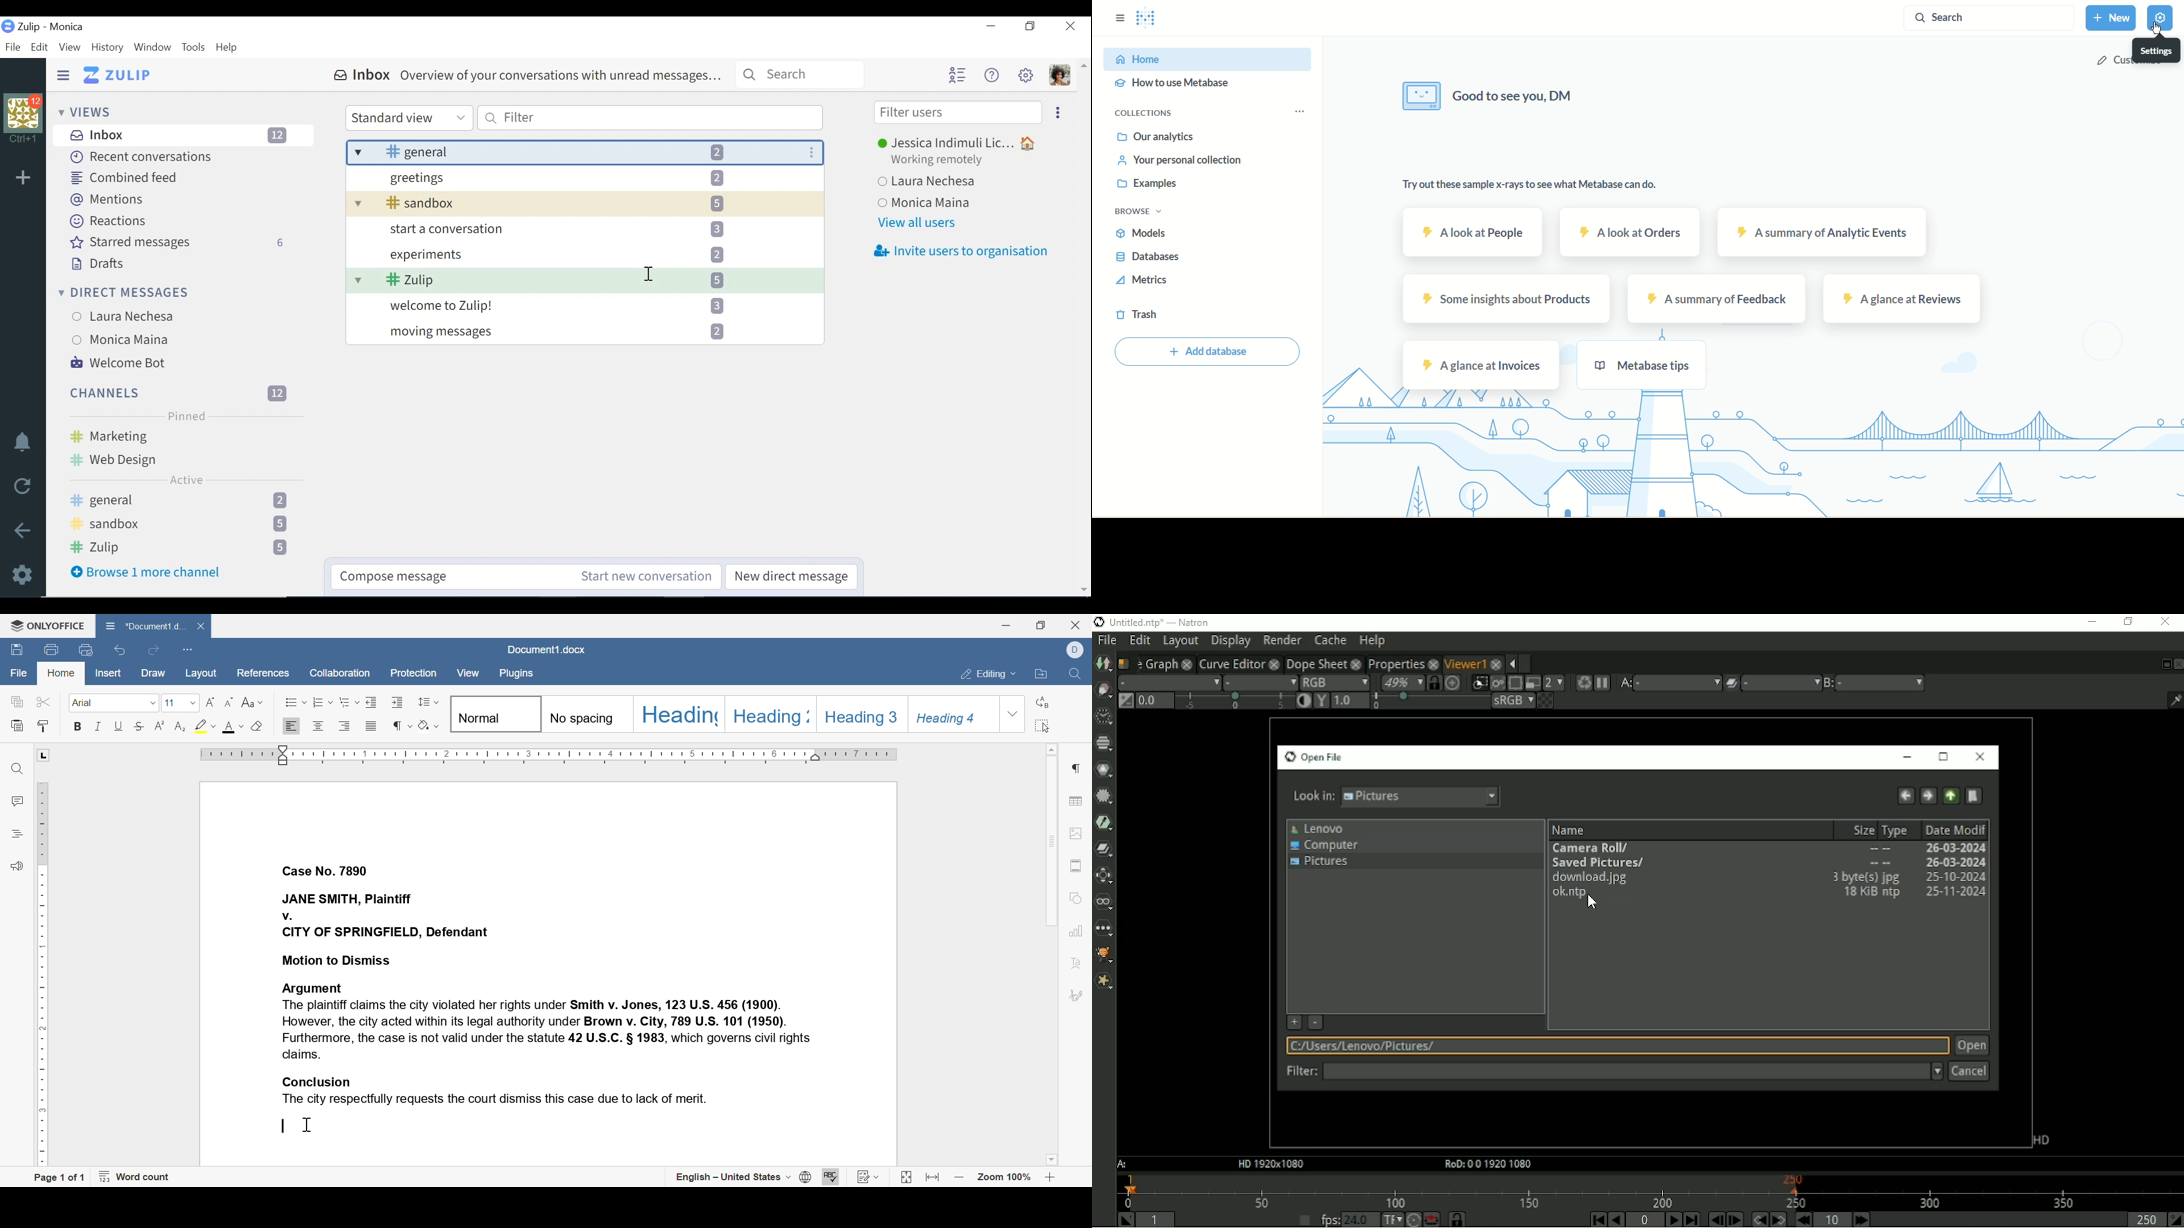 Image resolution: width=2184 pixels, height=1232 pixels. What do you see at coordinates (21, 575) in the screenshot?
I see `Settings` at bounding box center [21, 575].